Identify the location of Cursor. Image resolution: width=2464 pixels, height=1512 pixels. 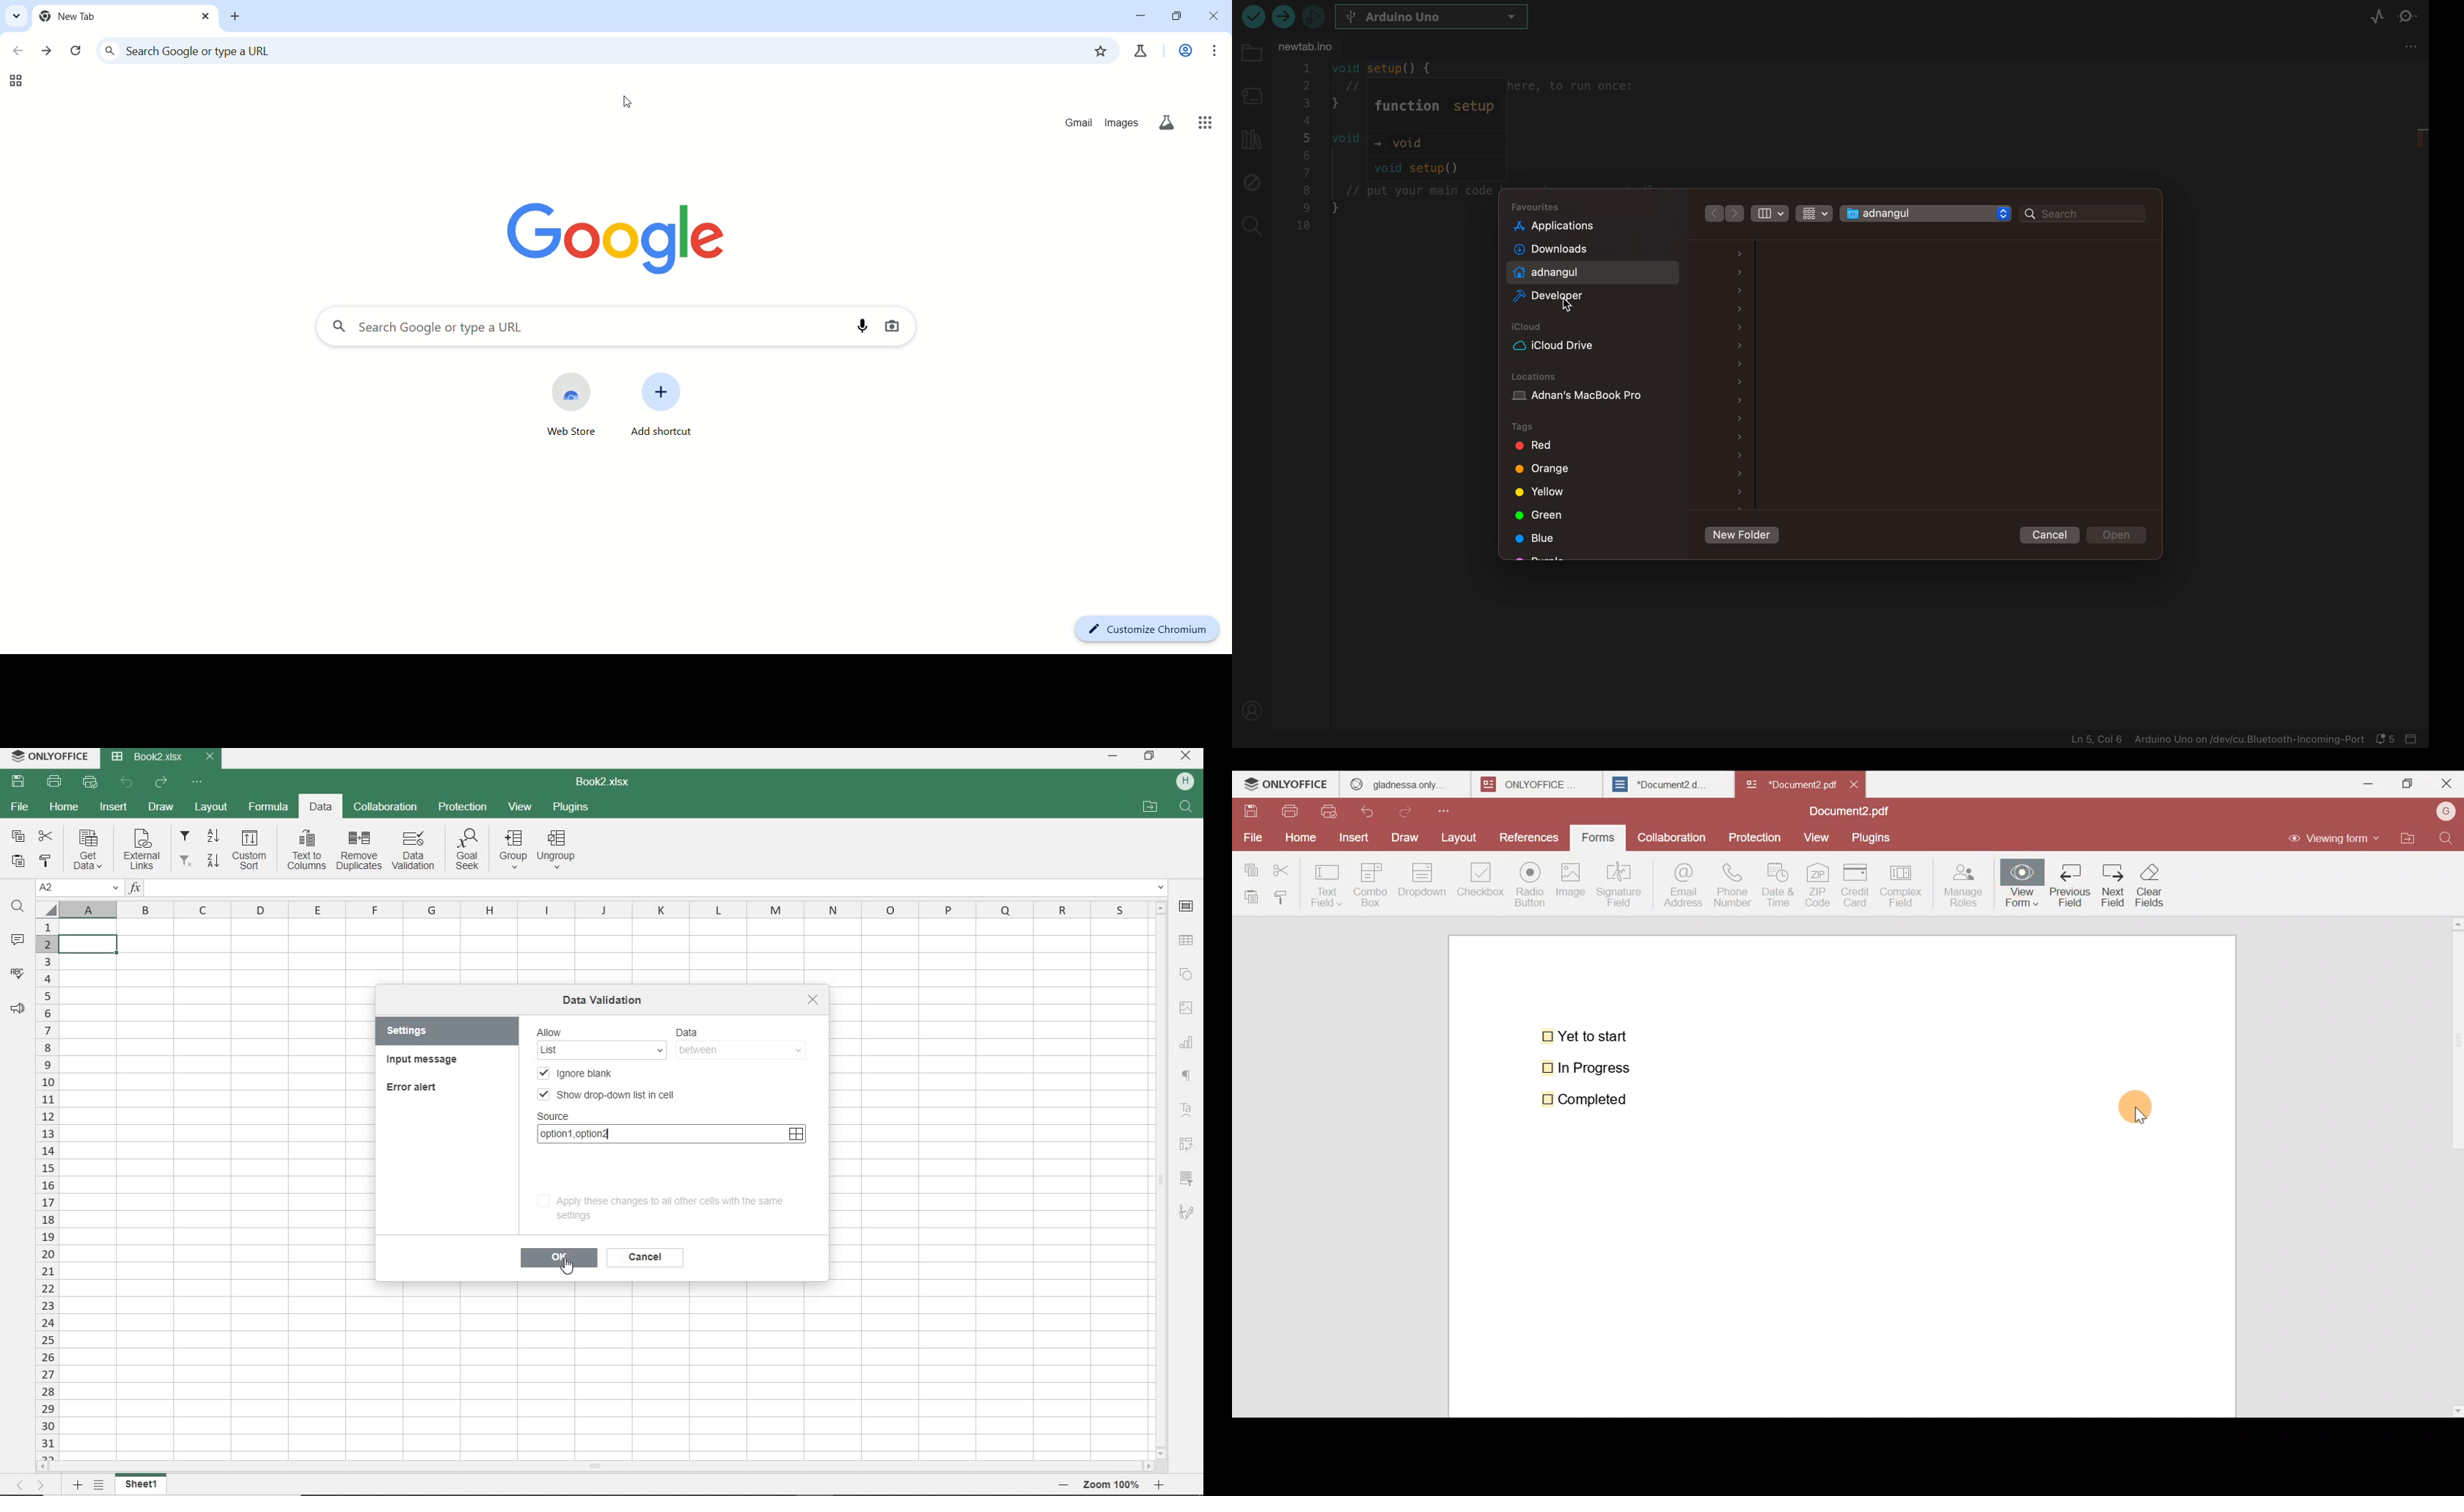
(2140, 1105).